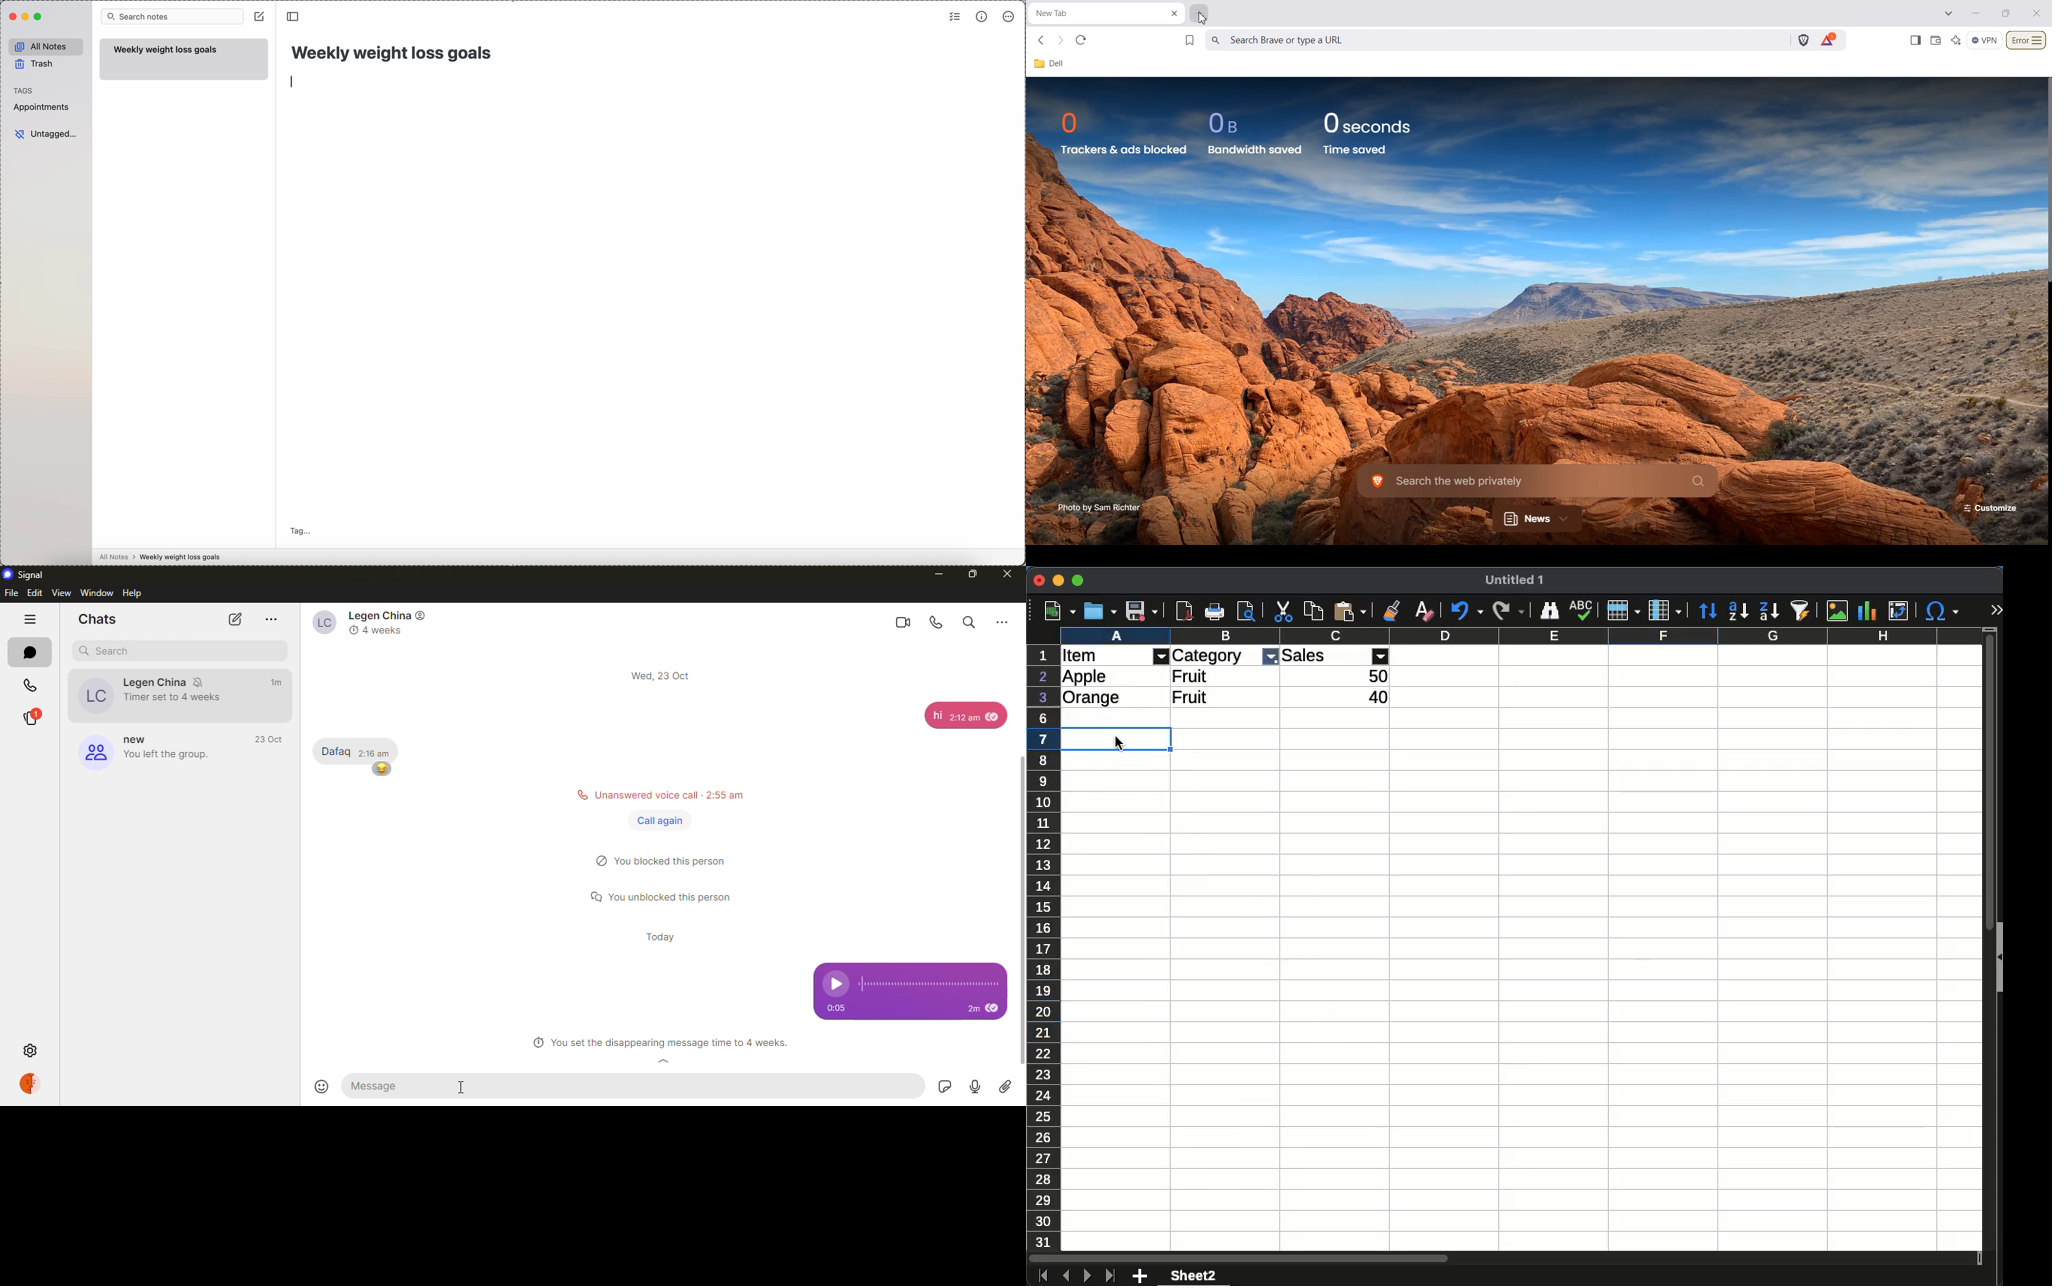  What do you see at coordinates (1060, 611) in the screenshot?
I see `new` at bounding box center [1060, 611].